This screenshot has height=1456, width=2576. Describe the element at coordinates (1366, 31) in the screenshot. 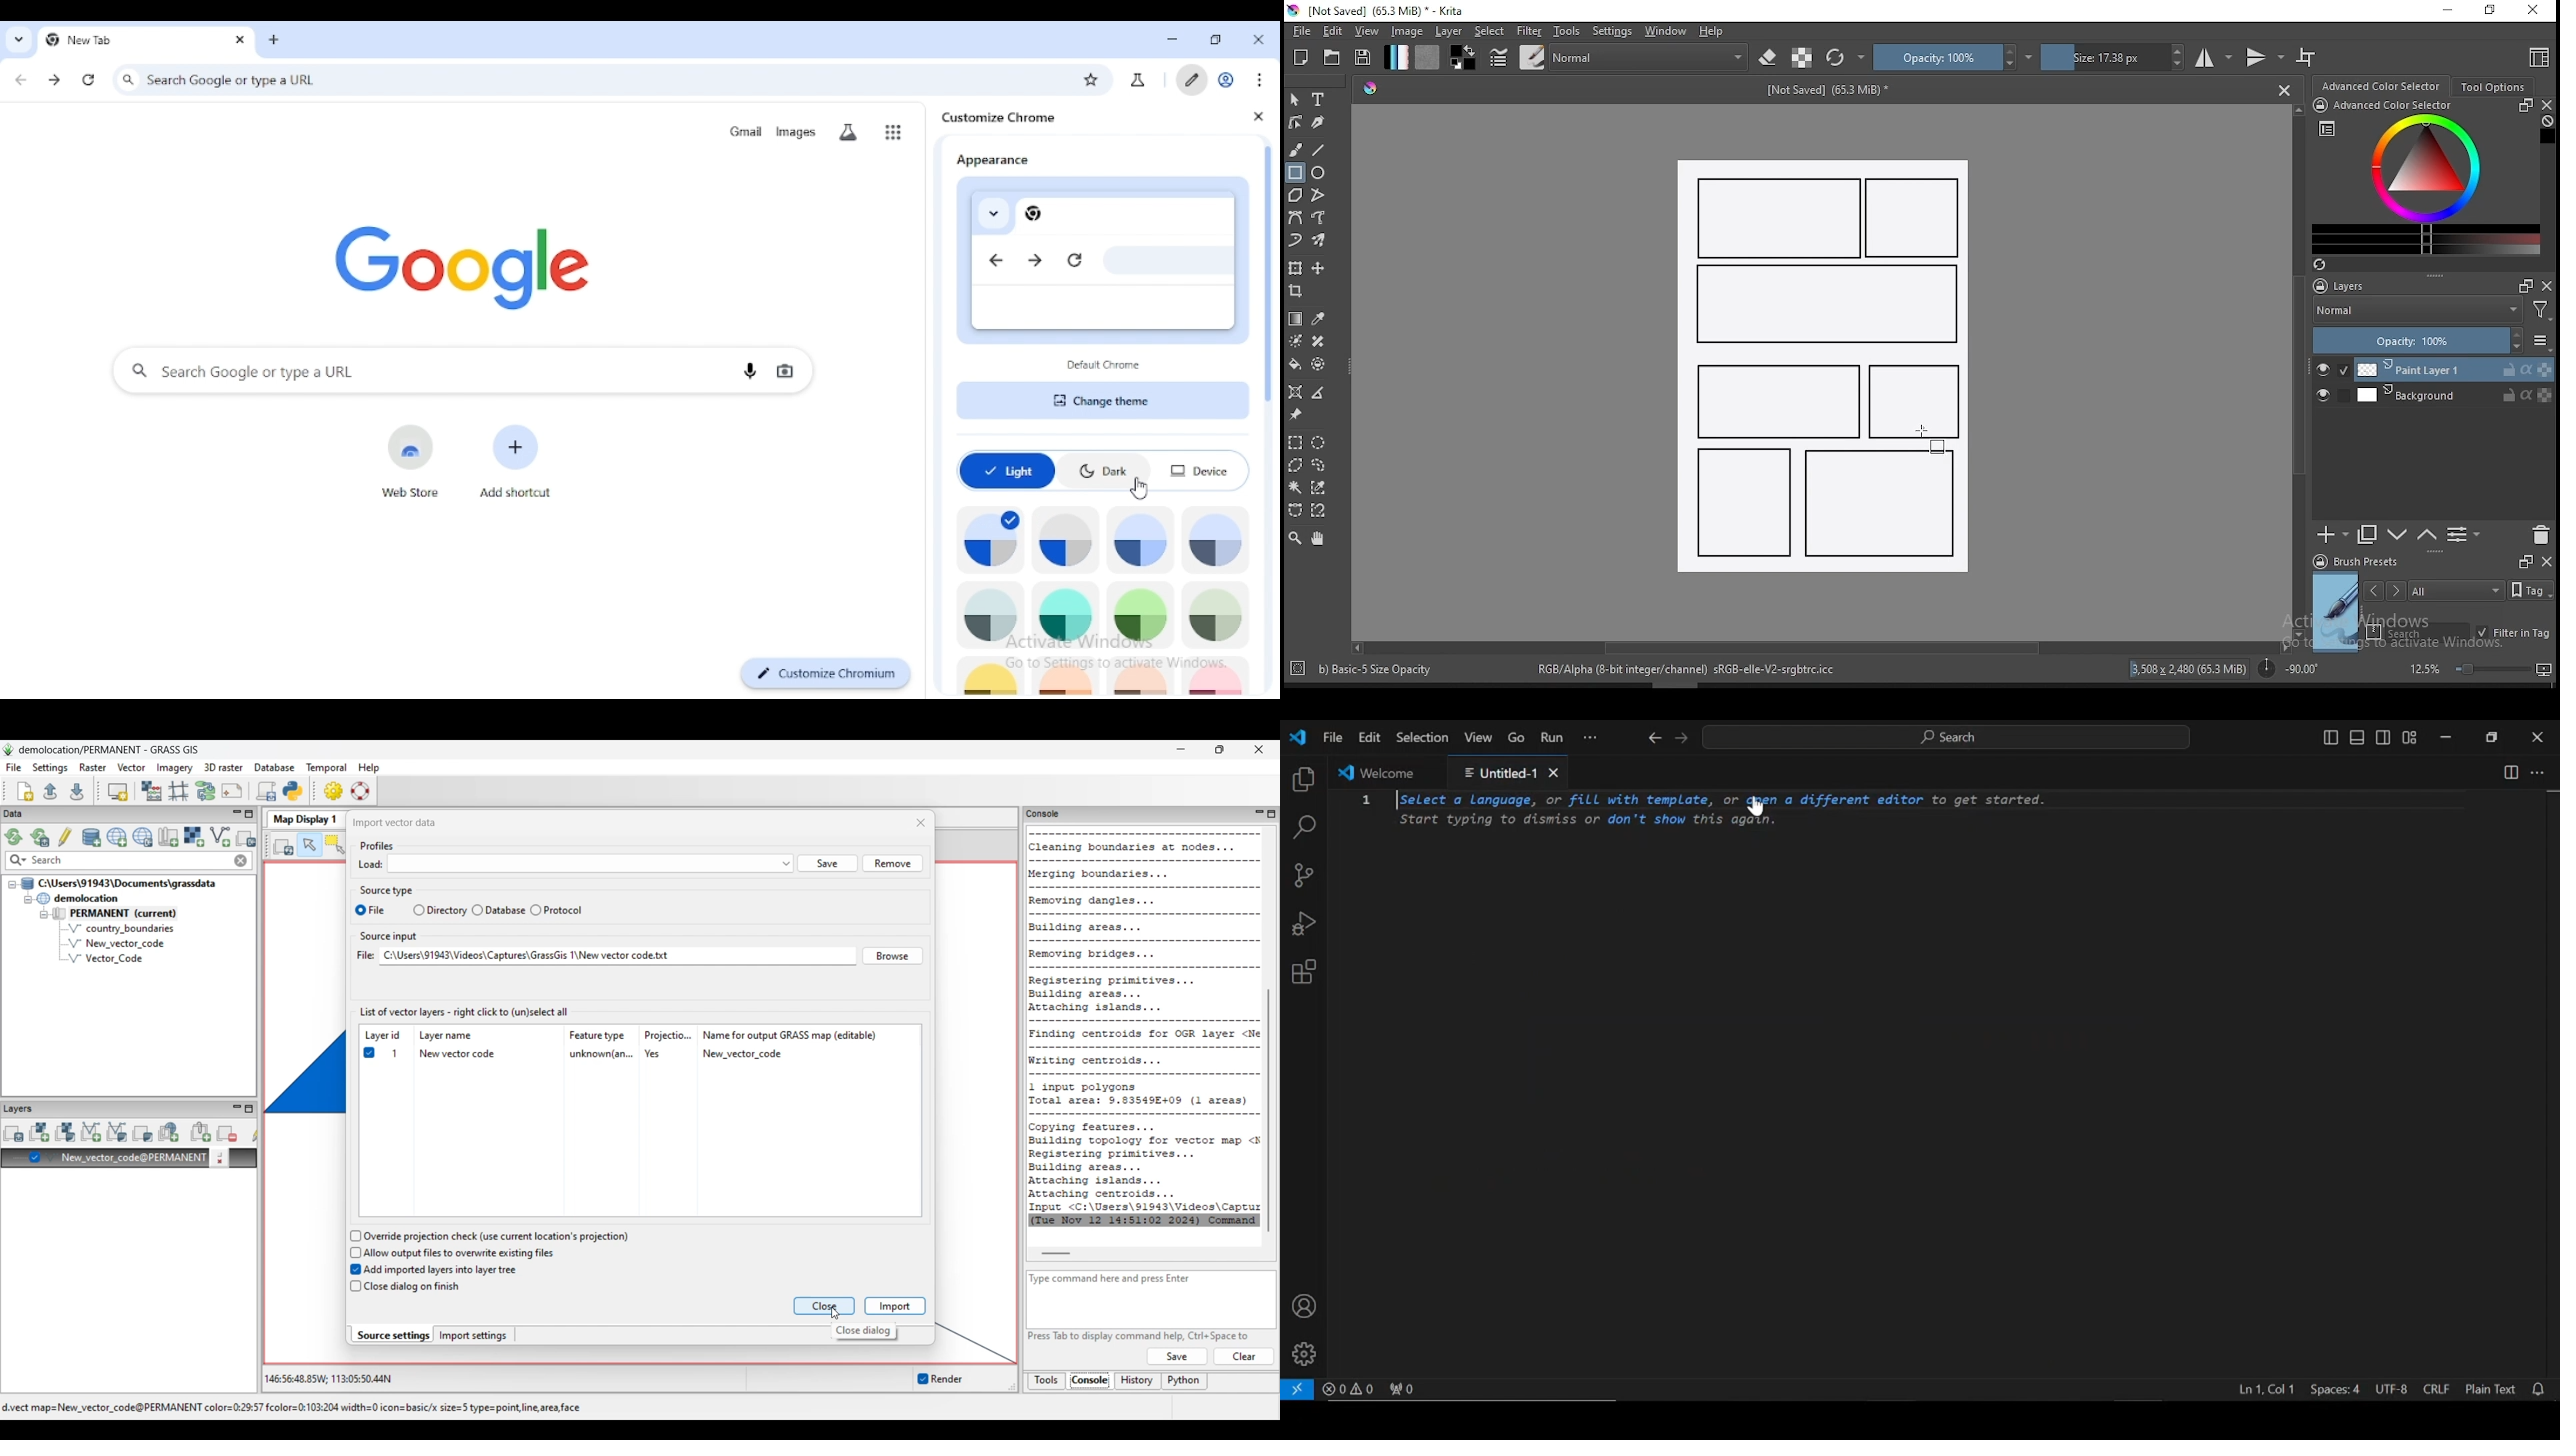

I see `view` at that location.